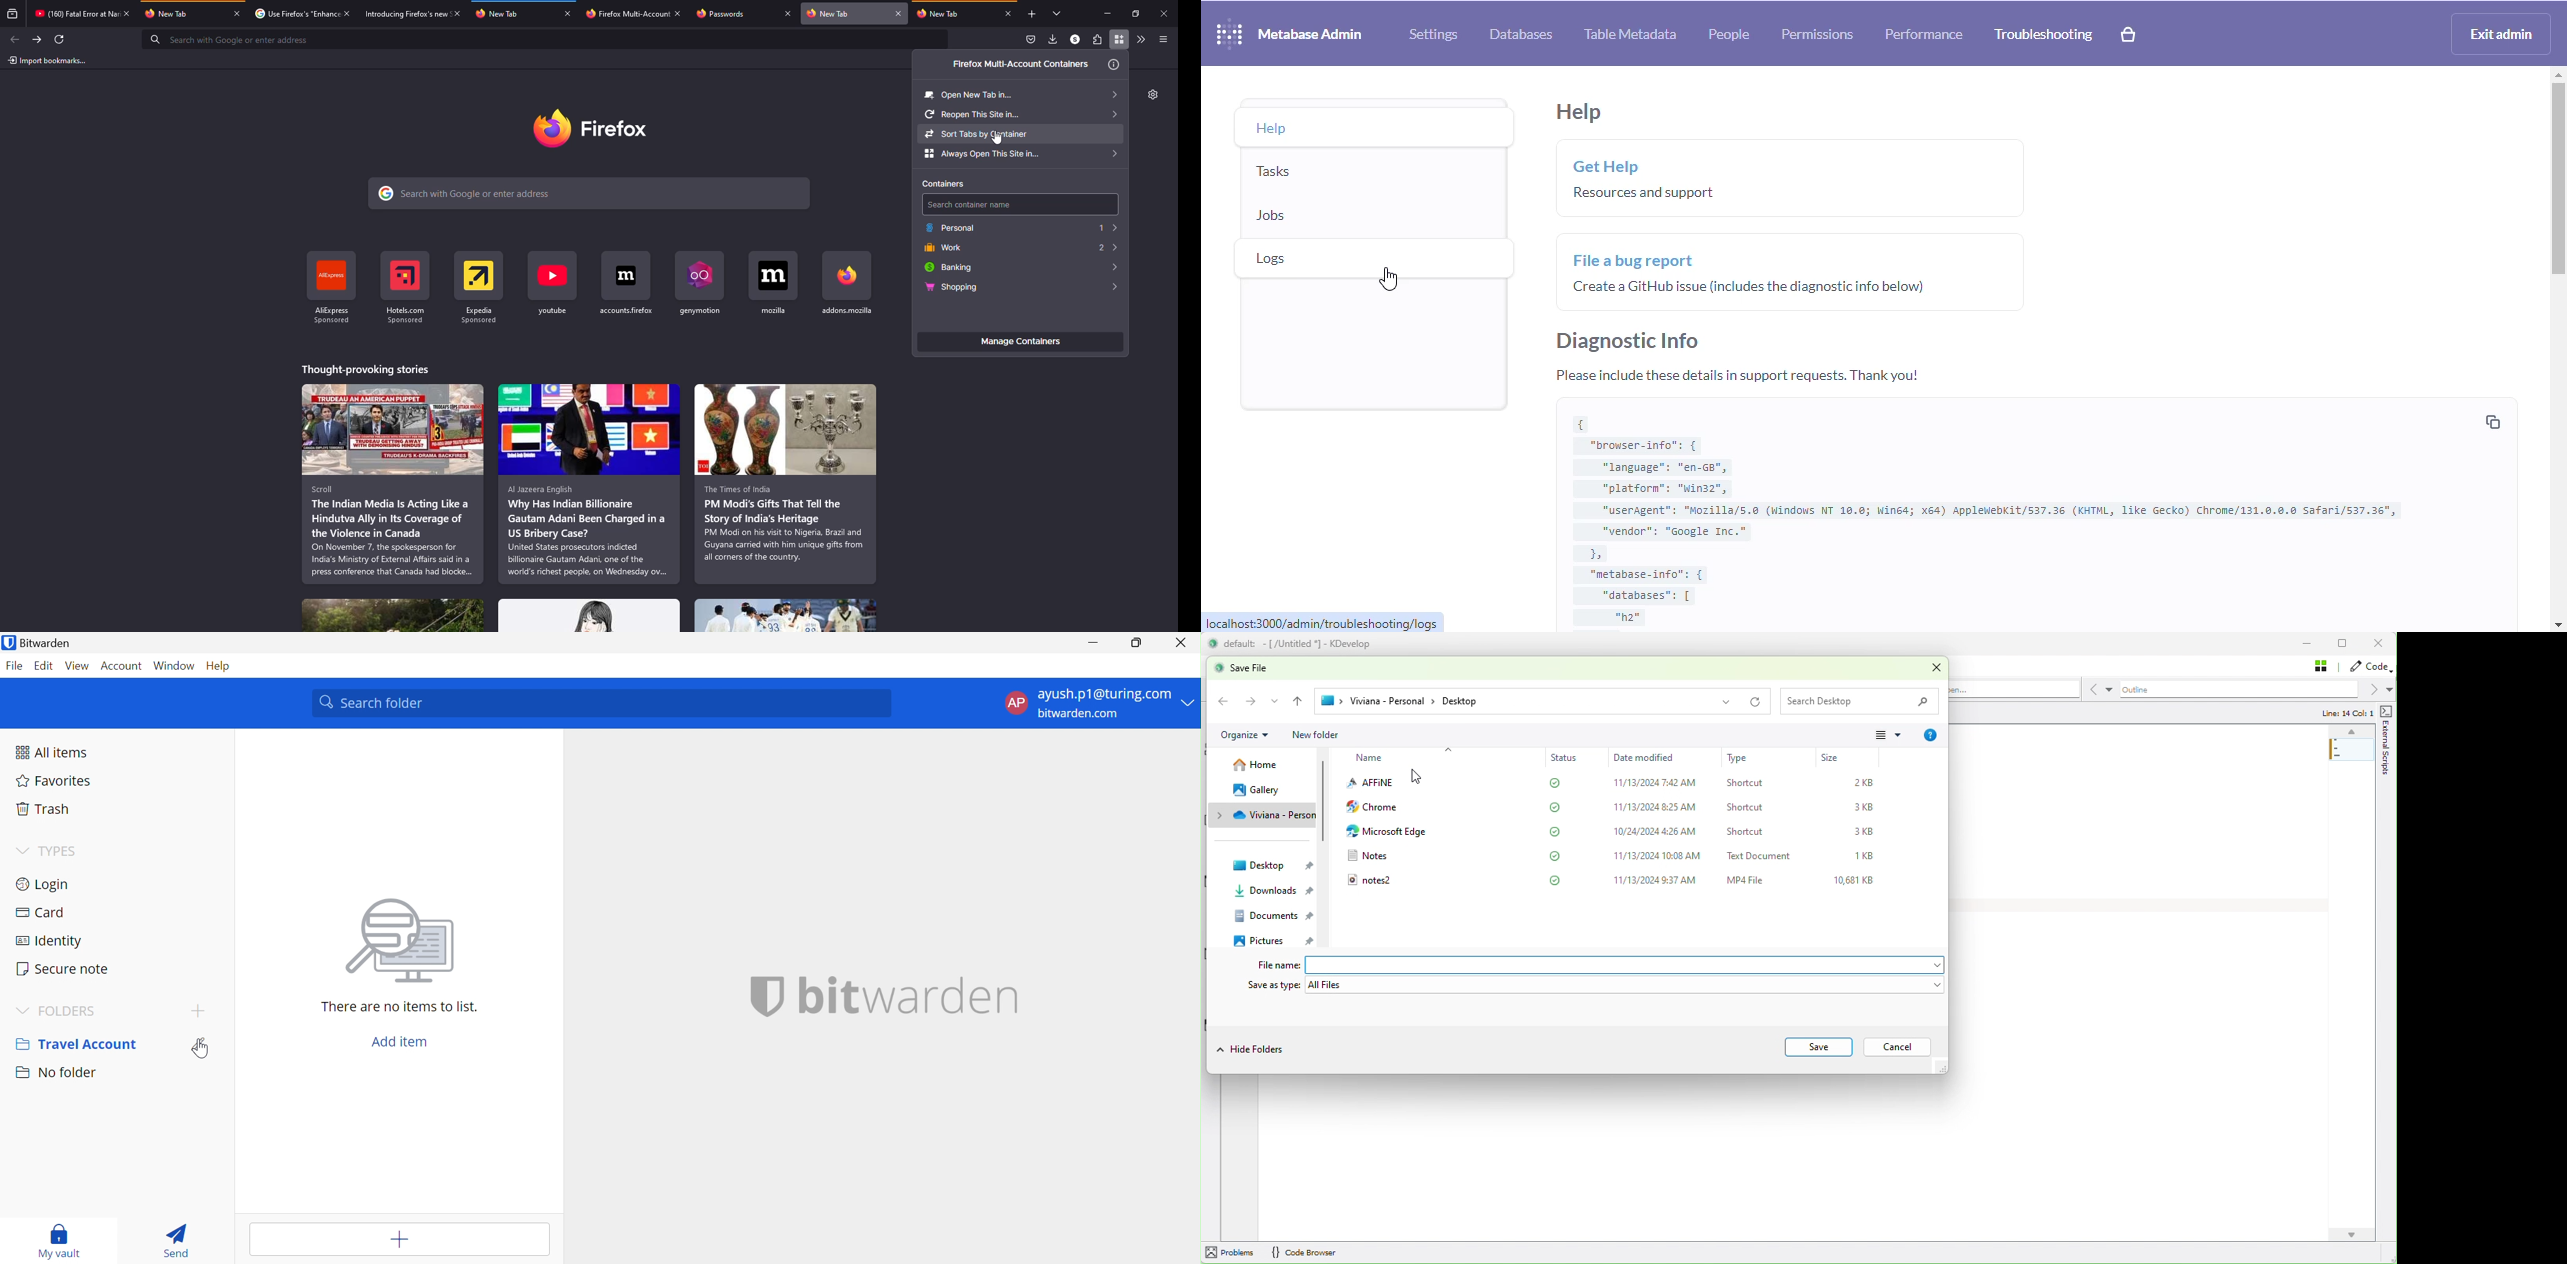 The image size is (2576, 1288). What do you see at coordinates (2351, 1235) in the screenshot?
I see `down` at bounding box center [2351, 1235].